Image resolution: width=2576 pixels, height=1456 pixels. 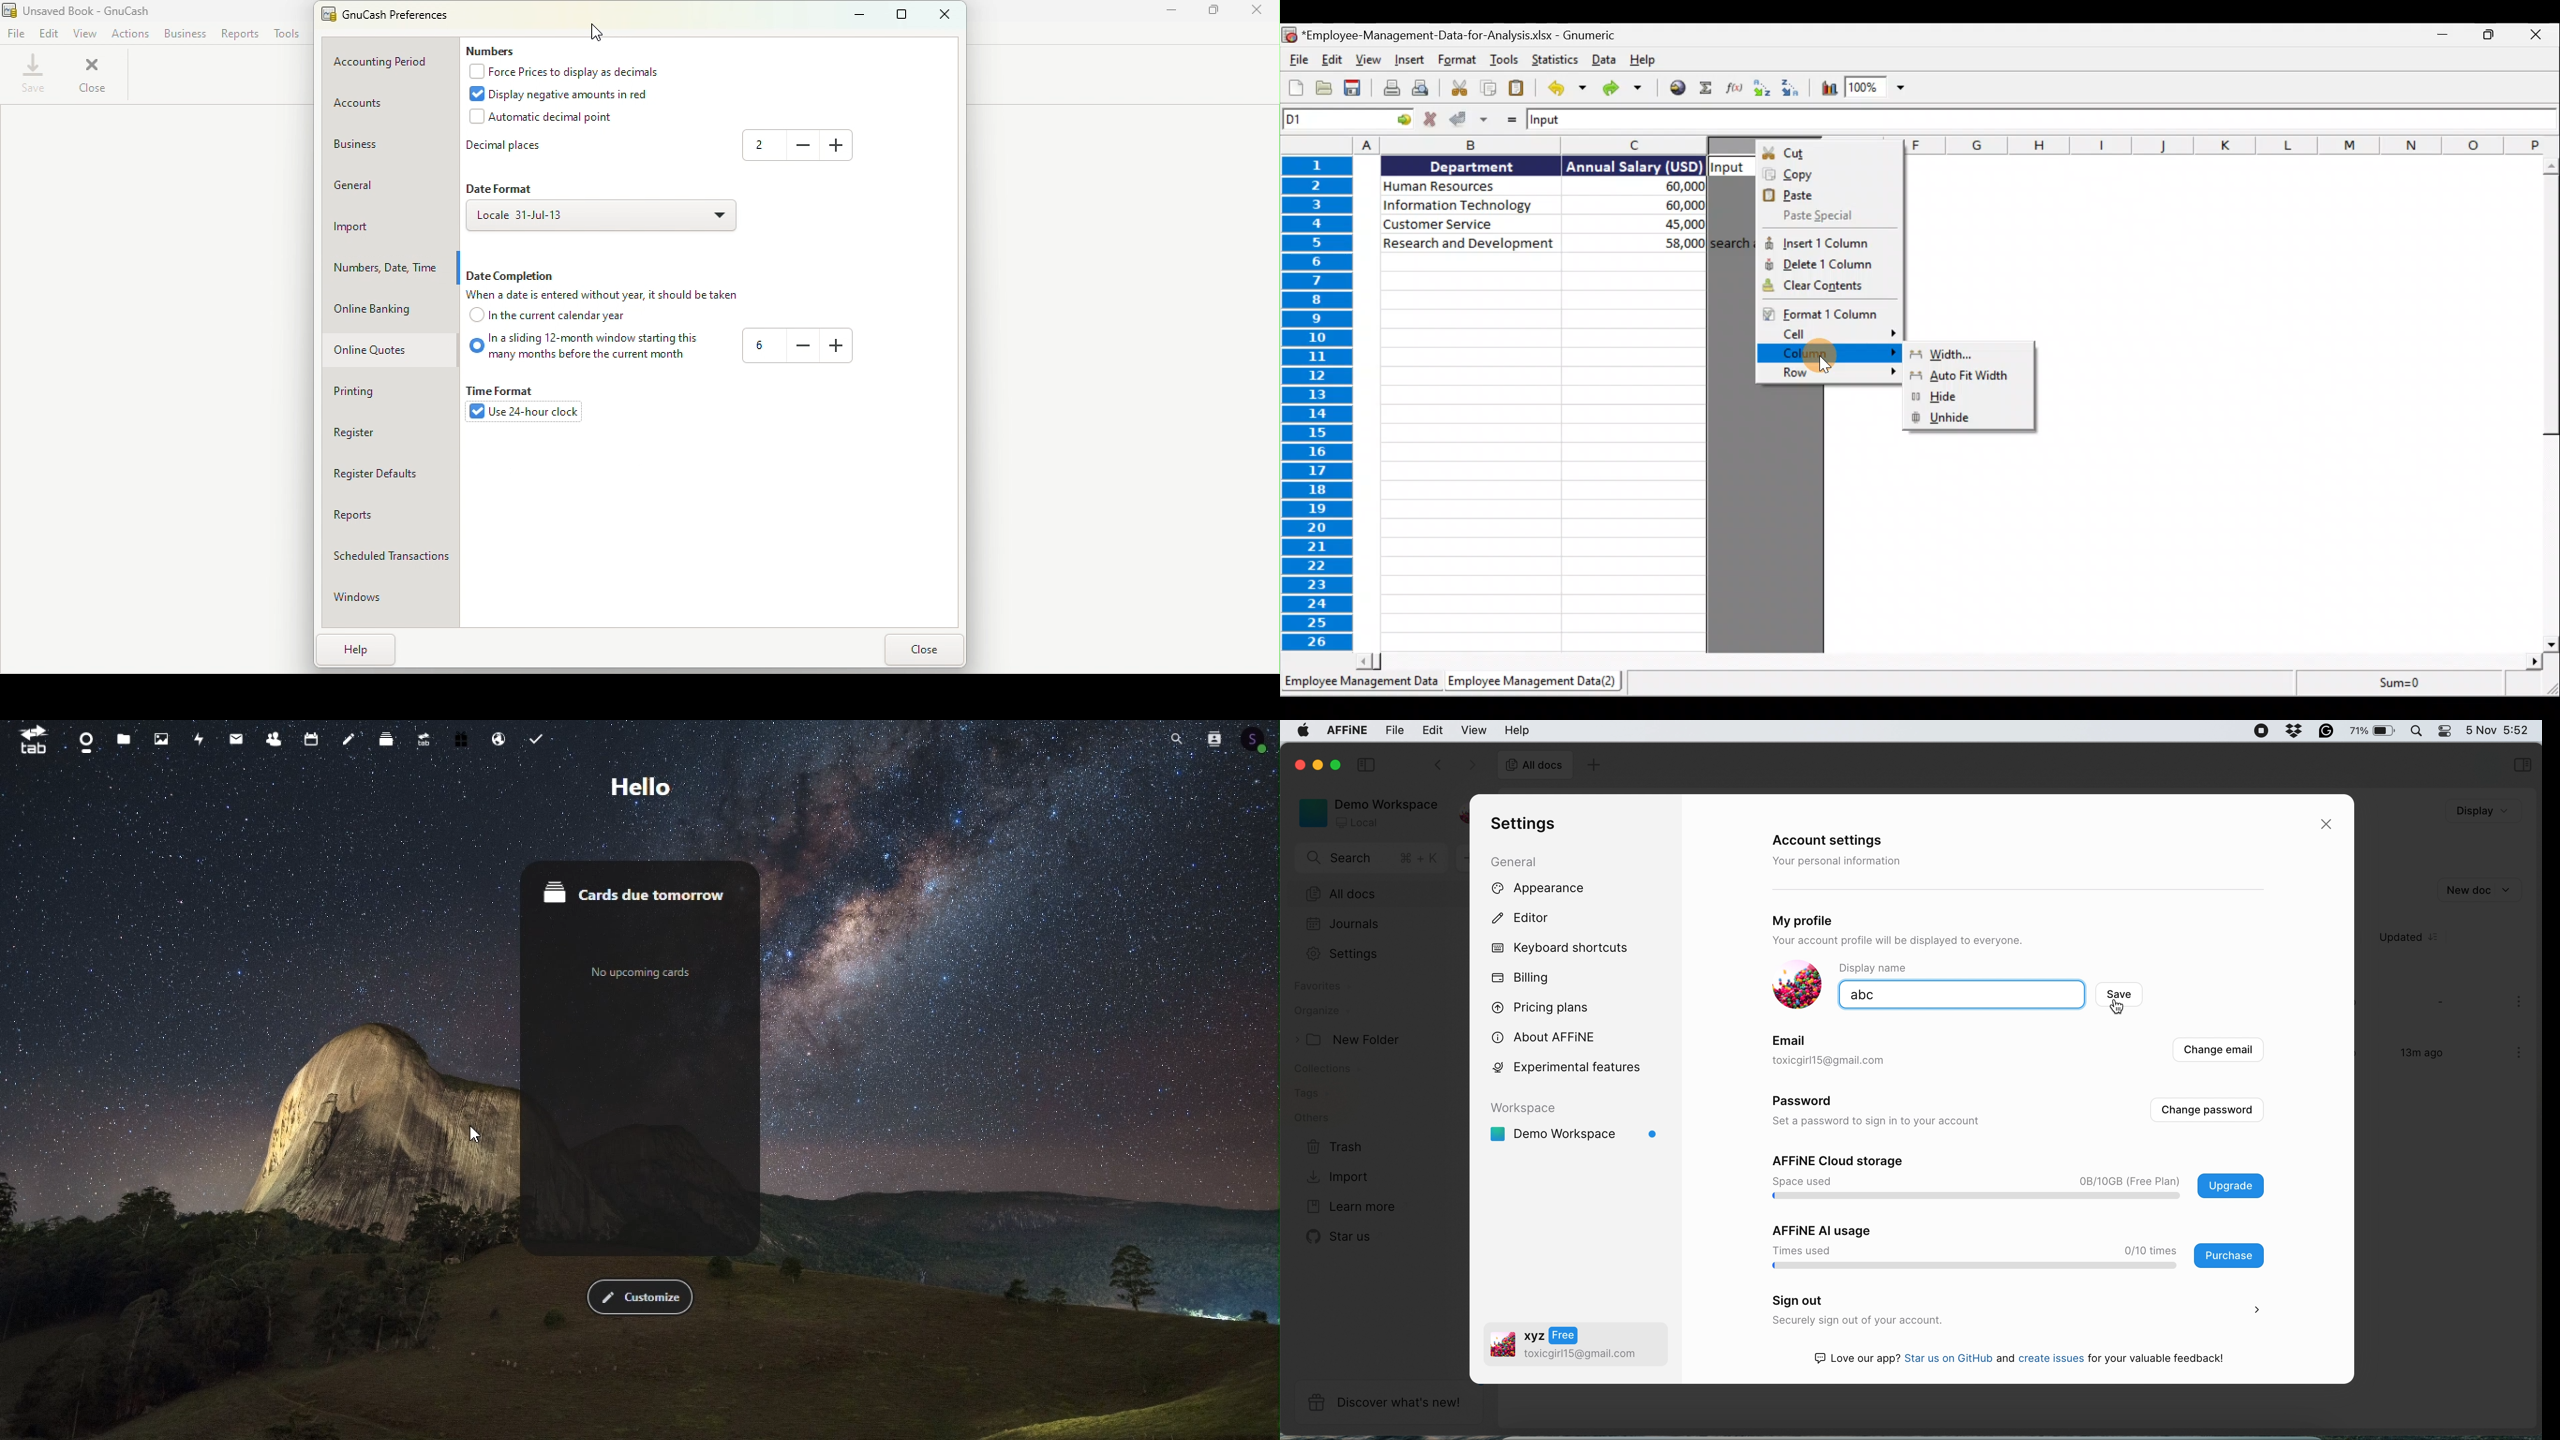 What do you see at coordinates (2522, 766) in the screenshot?
I see `selections` at bounding box center [2522, 766].